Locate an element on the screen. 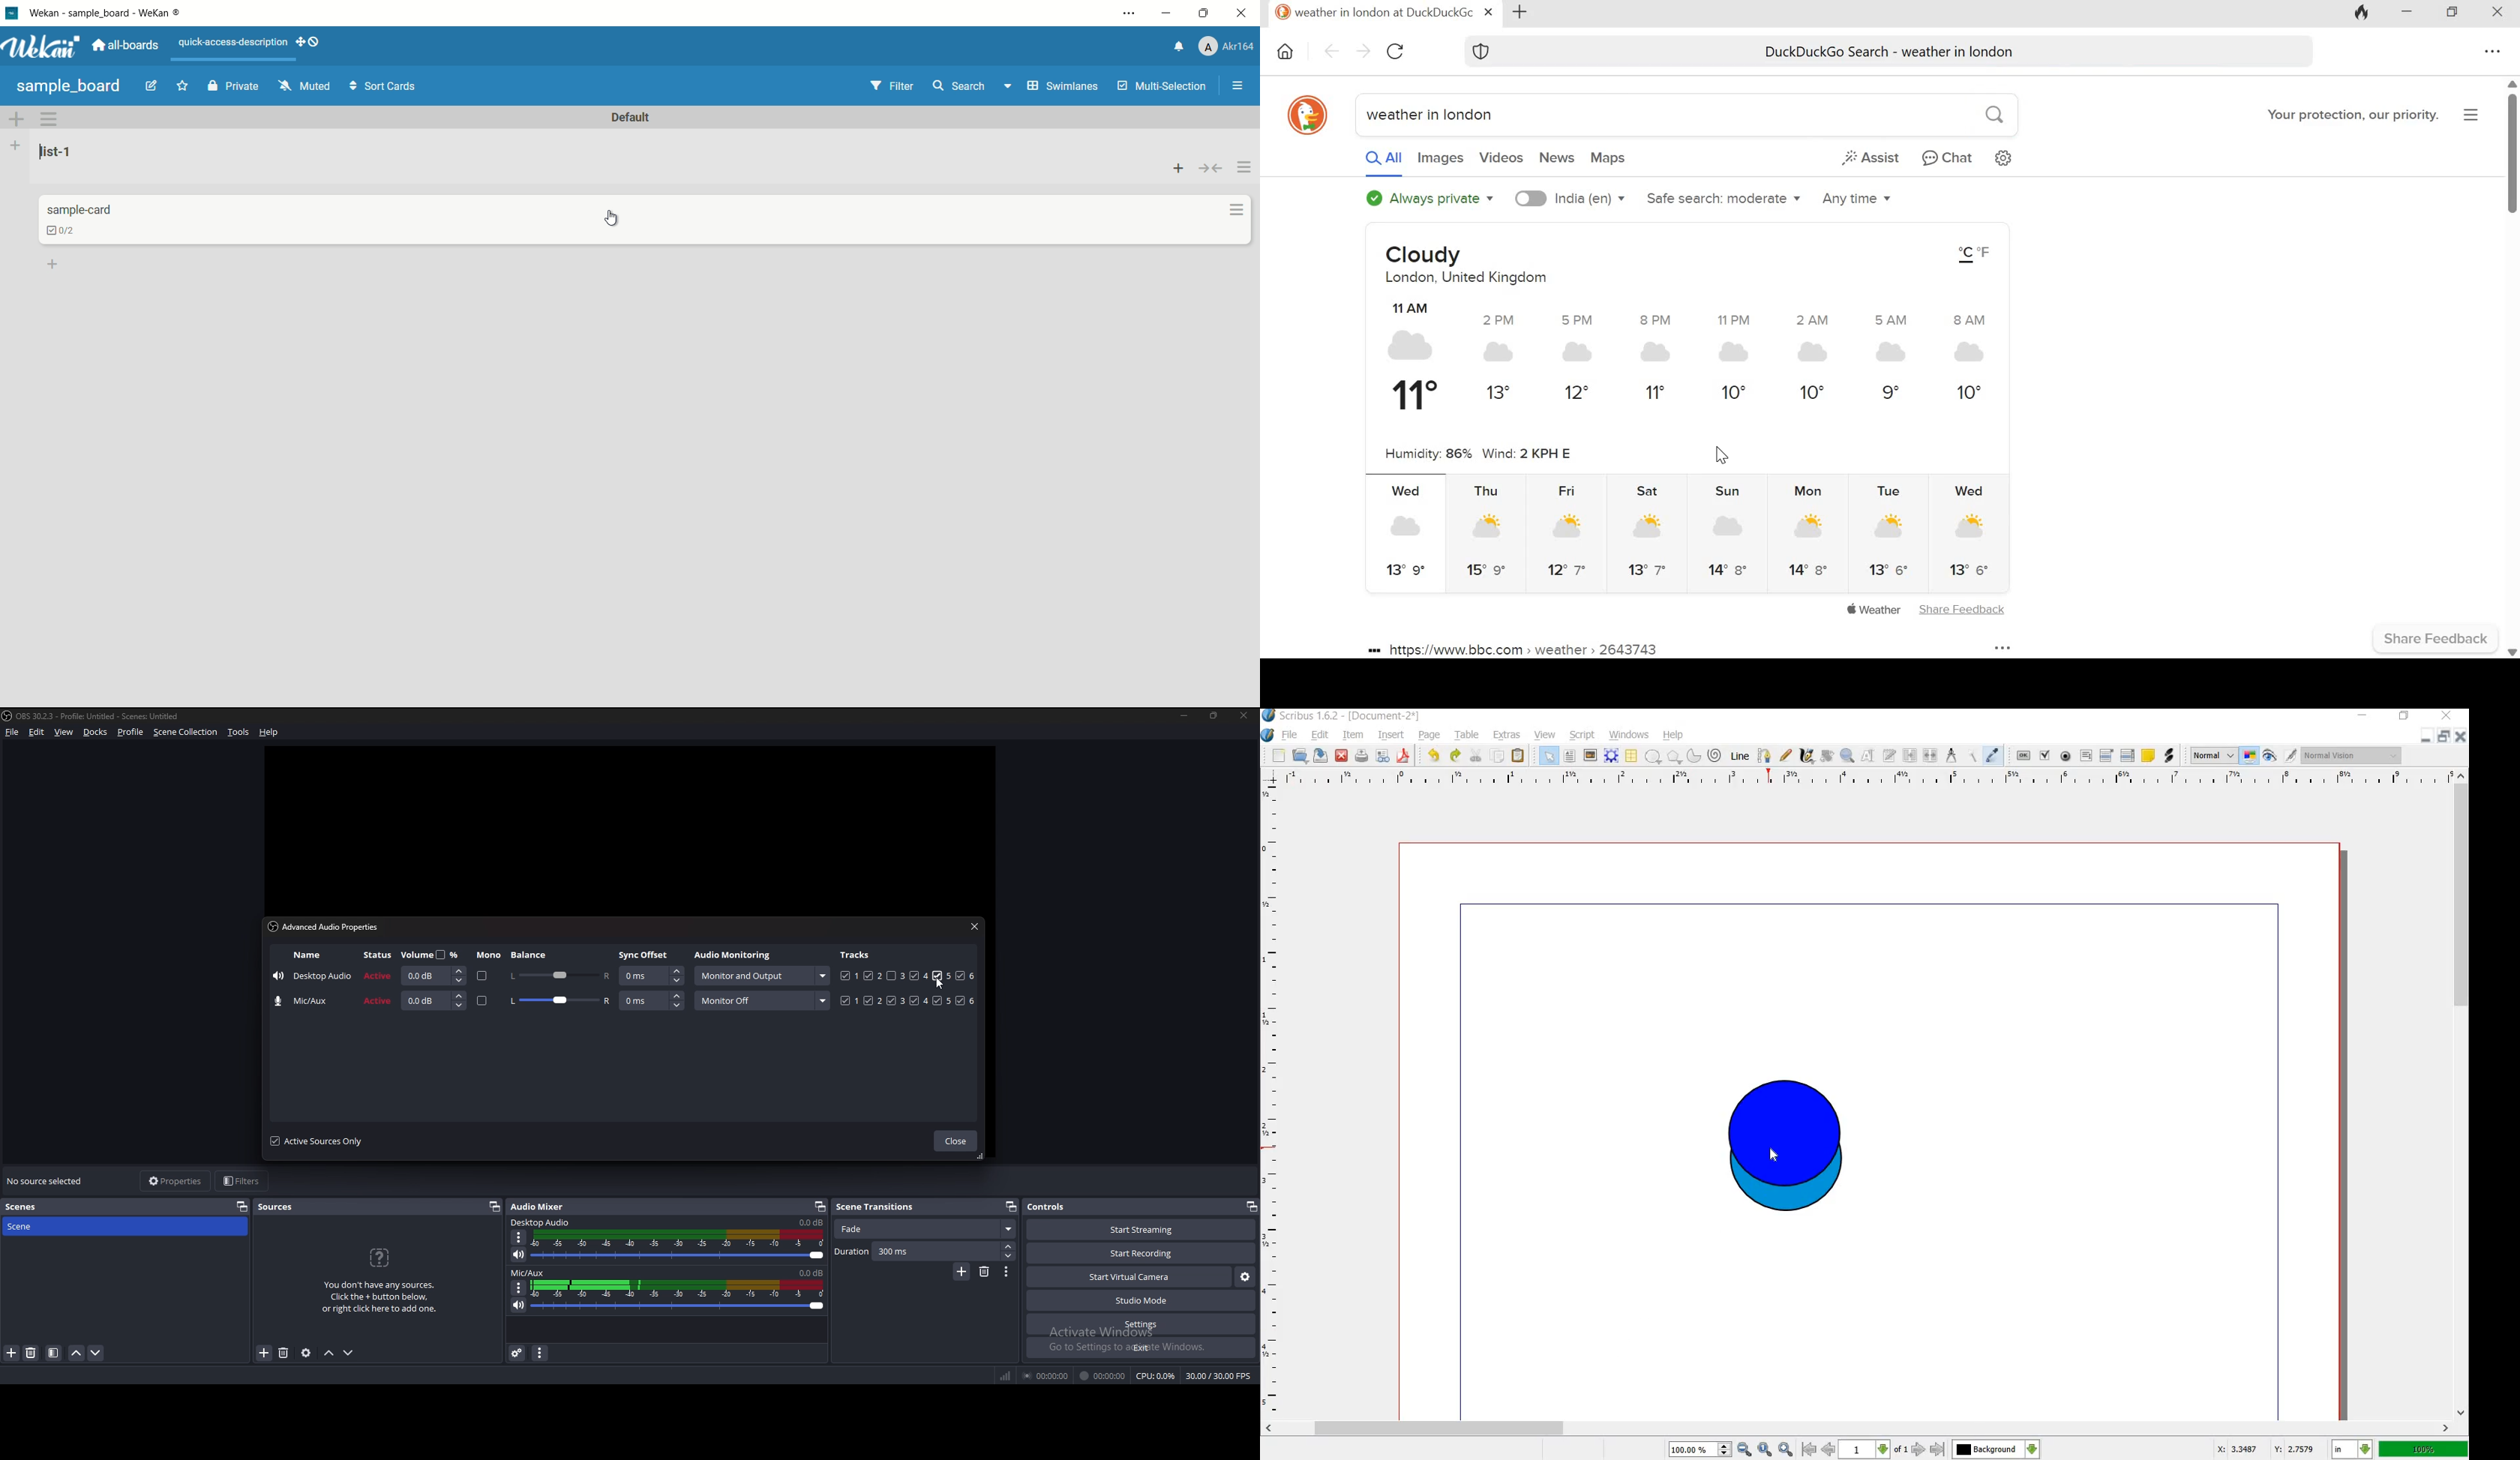 Image resolution: width=2520 pixels, height=1484 pixels. item is located at coordinates (1354, 735).